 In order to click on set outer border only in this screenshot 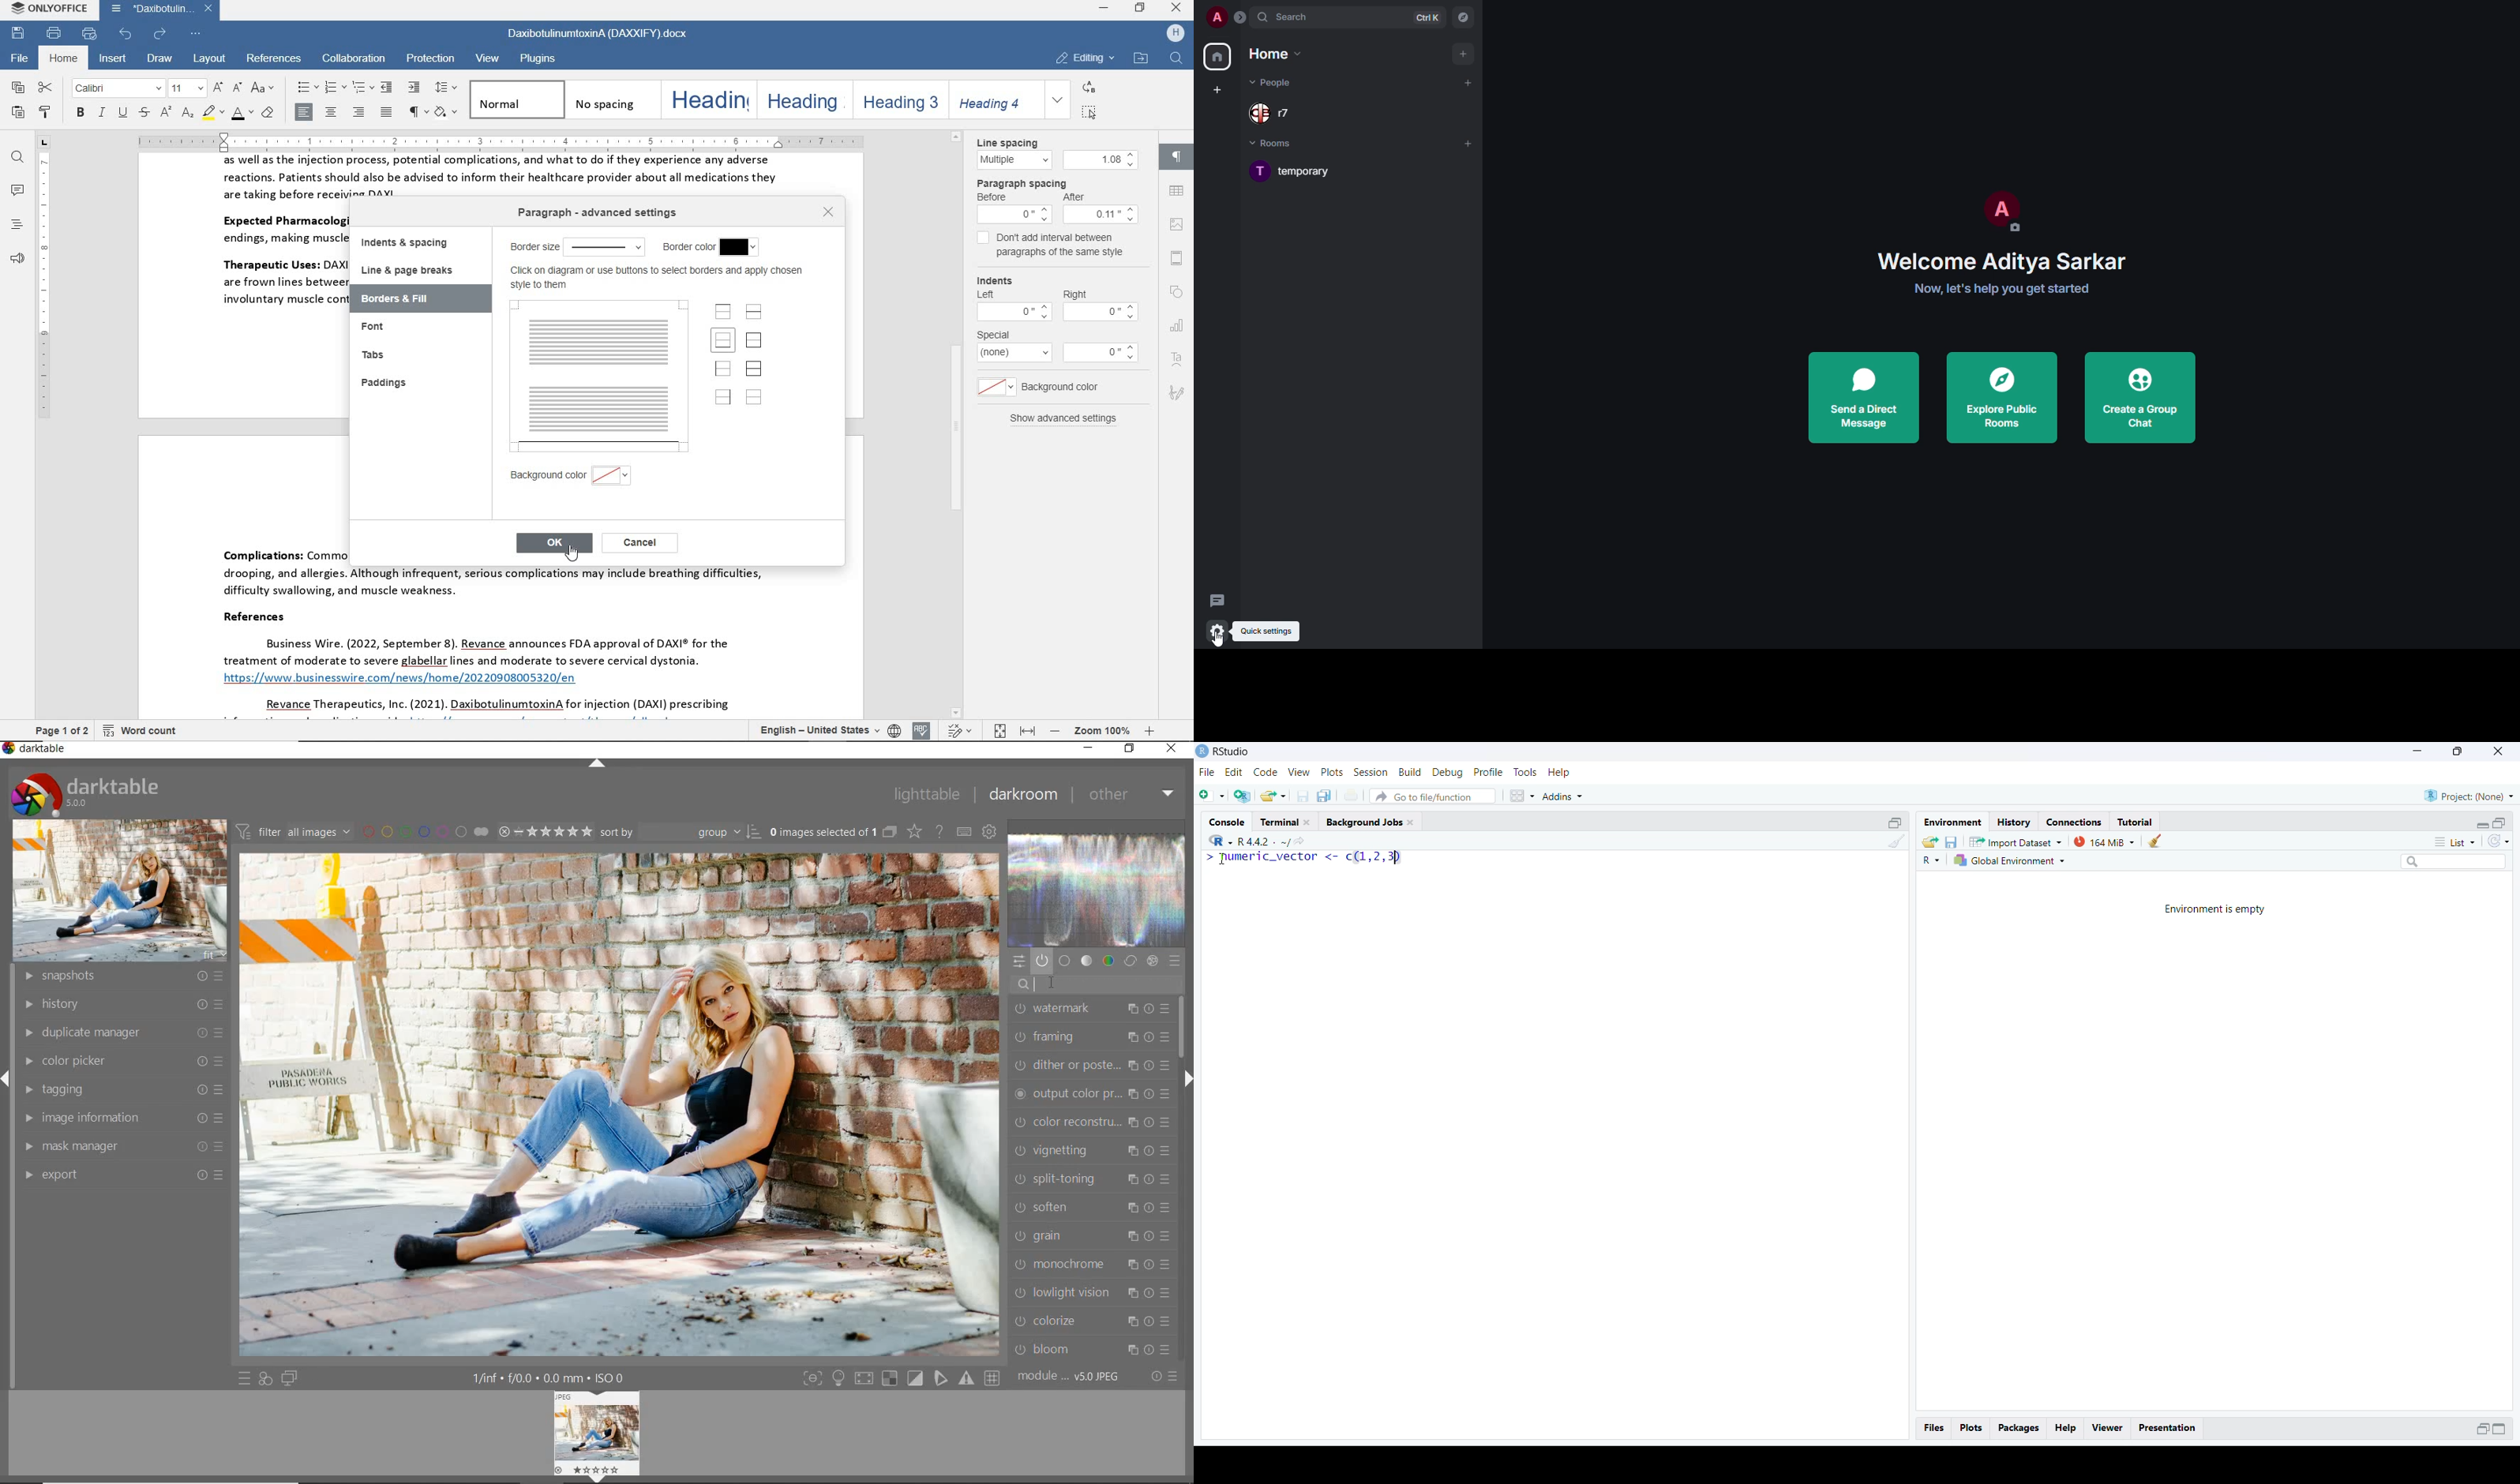, I will do `click(756, 340)`.